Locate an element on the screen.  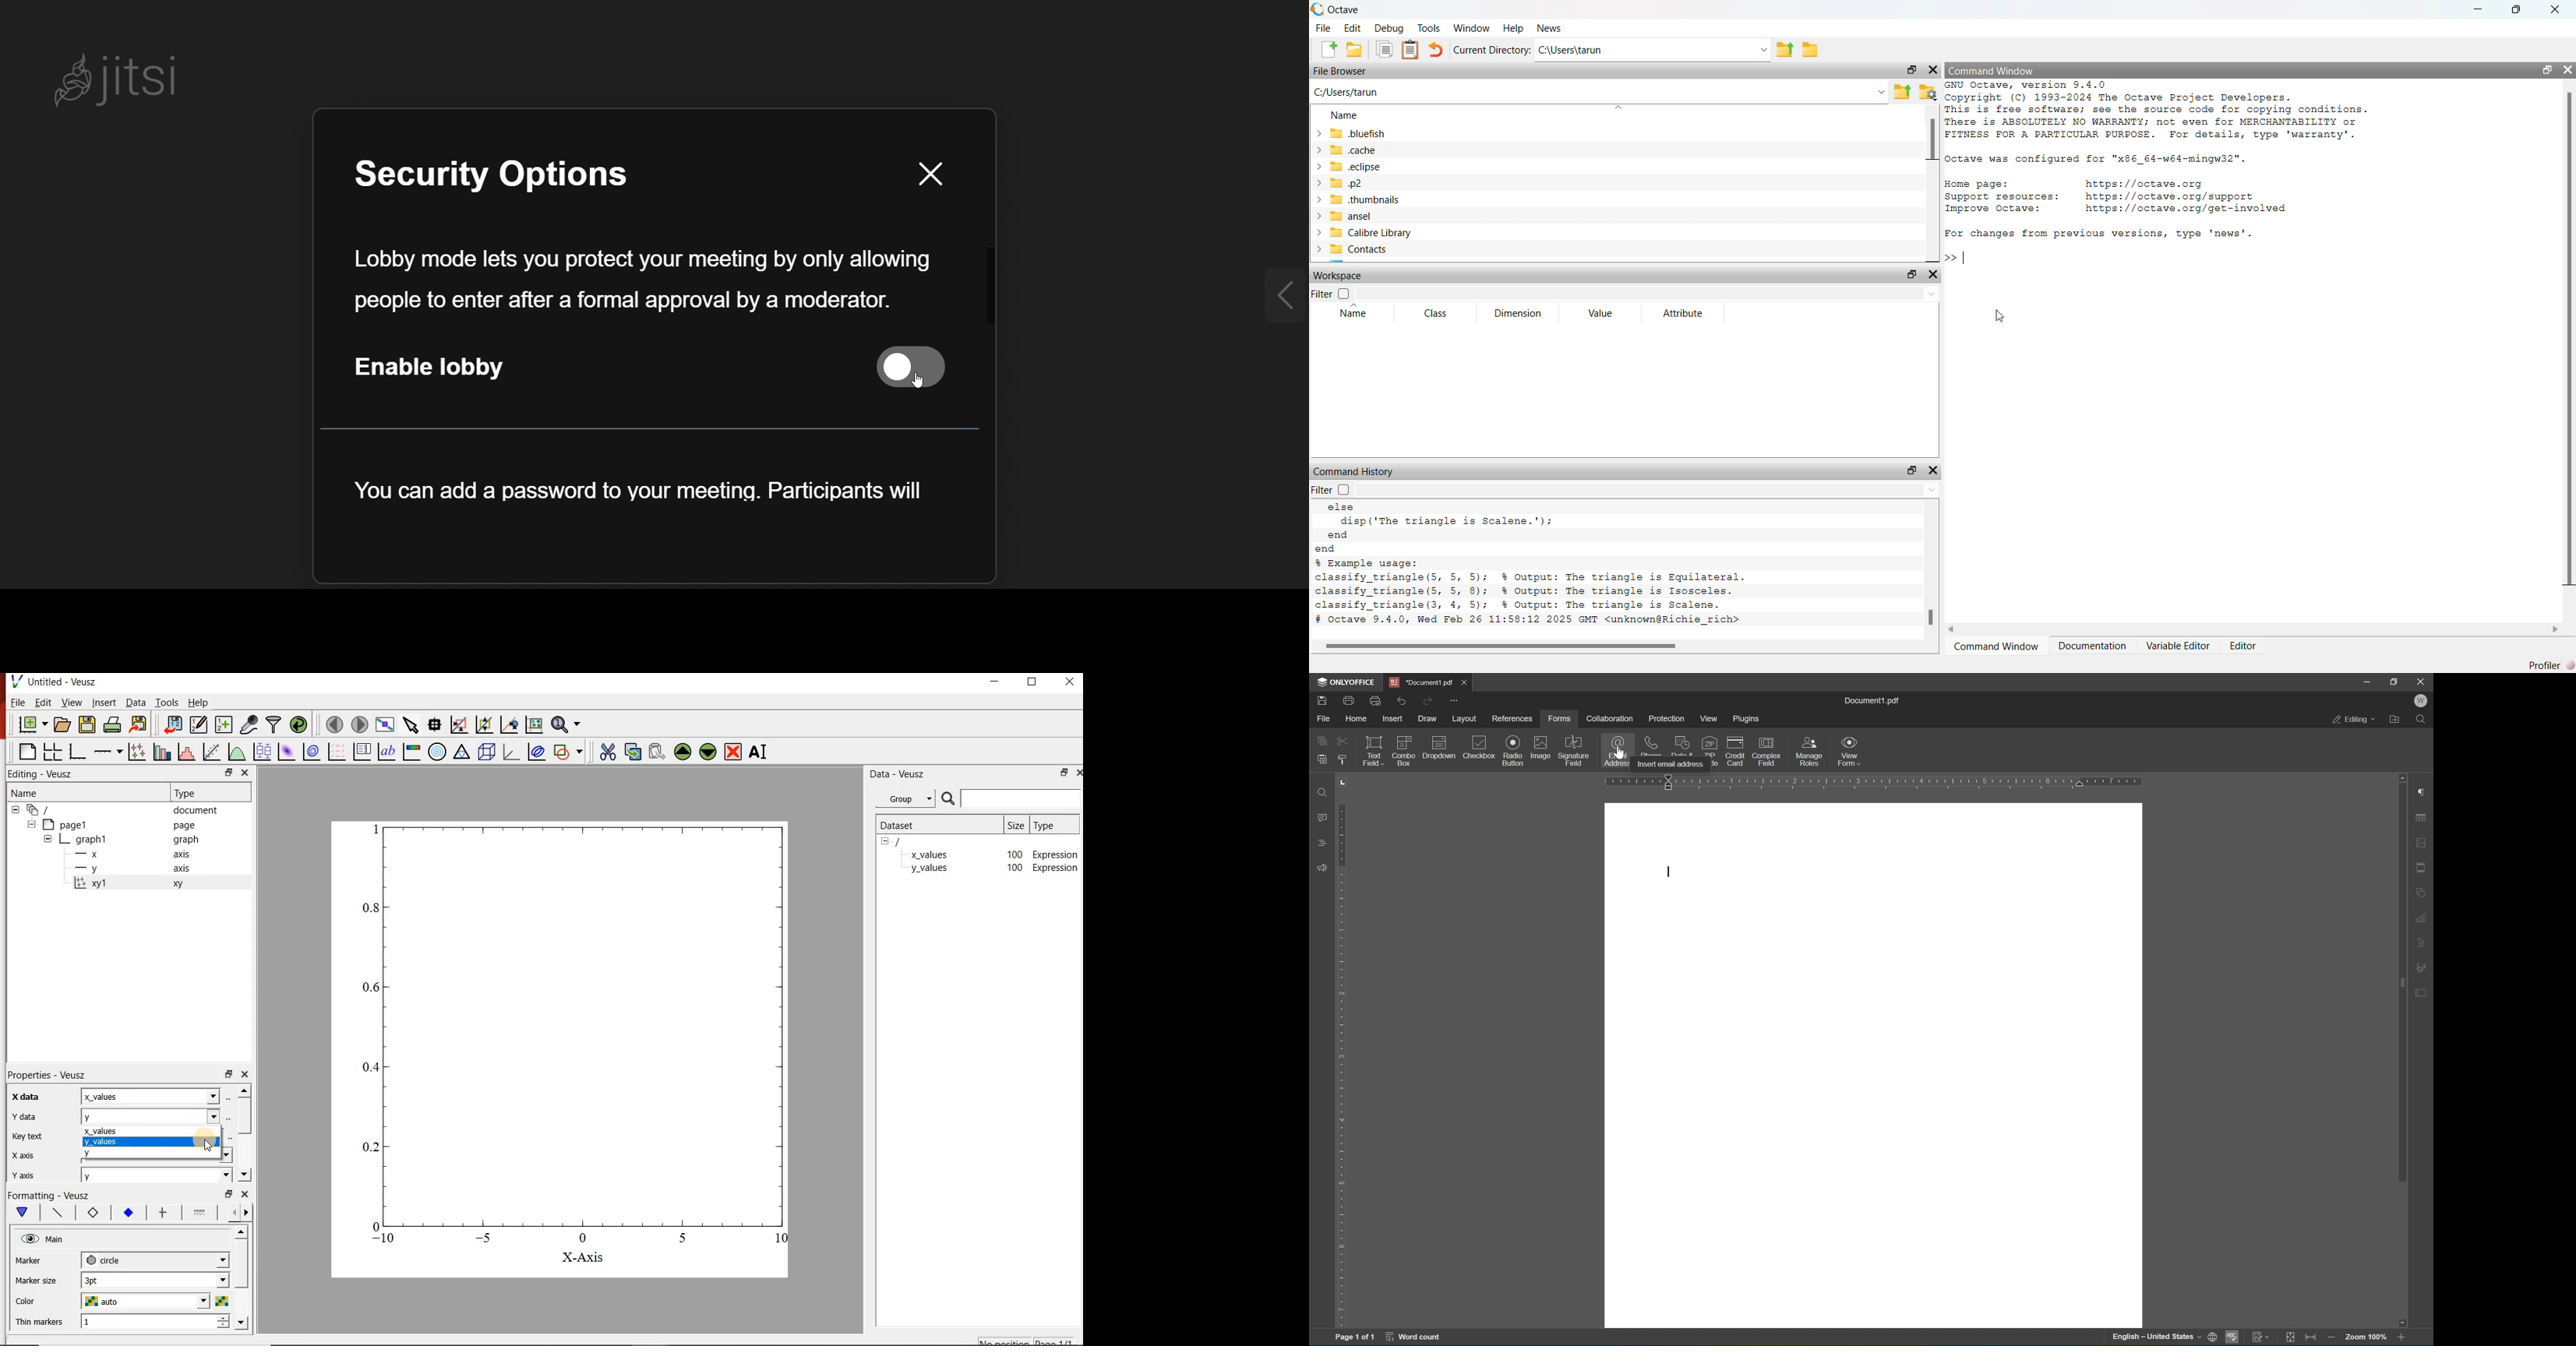
document is located at coordinates (194, 810).